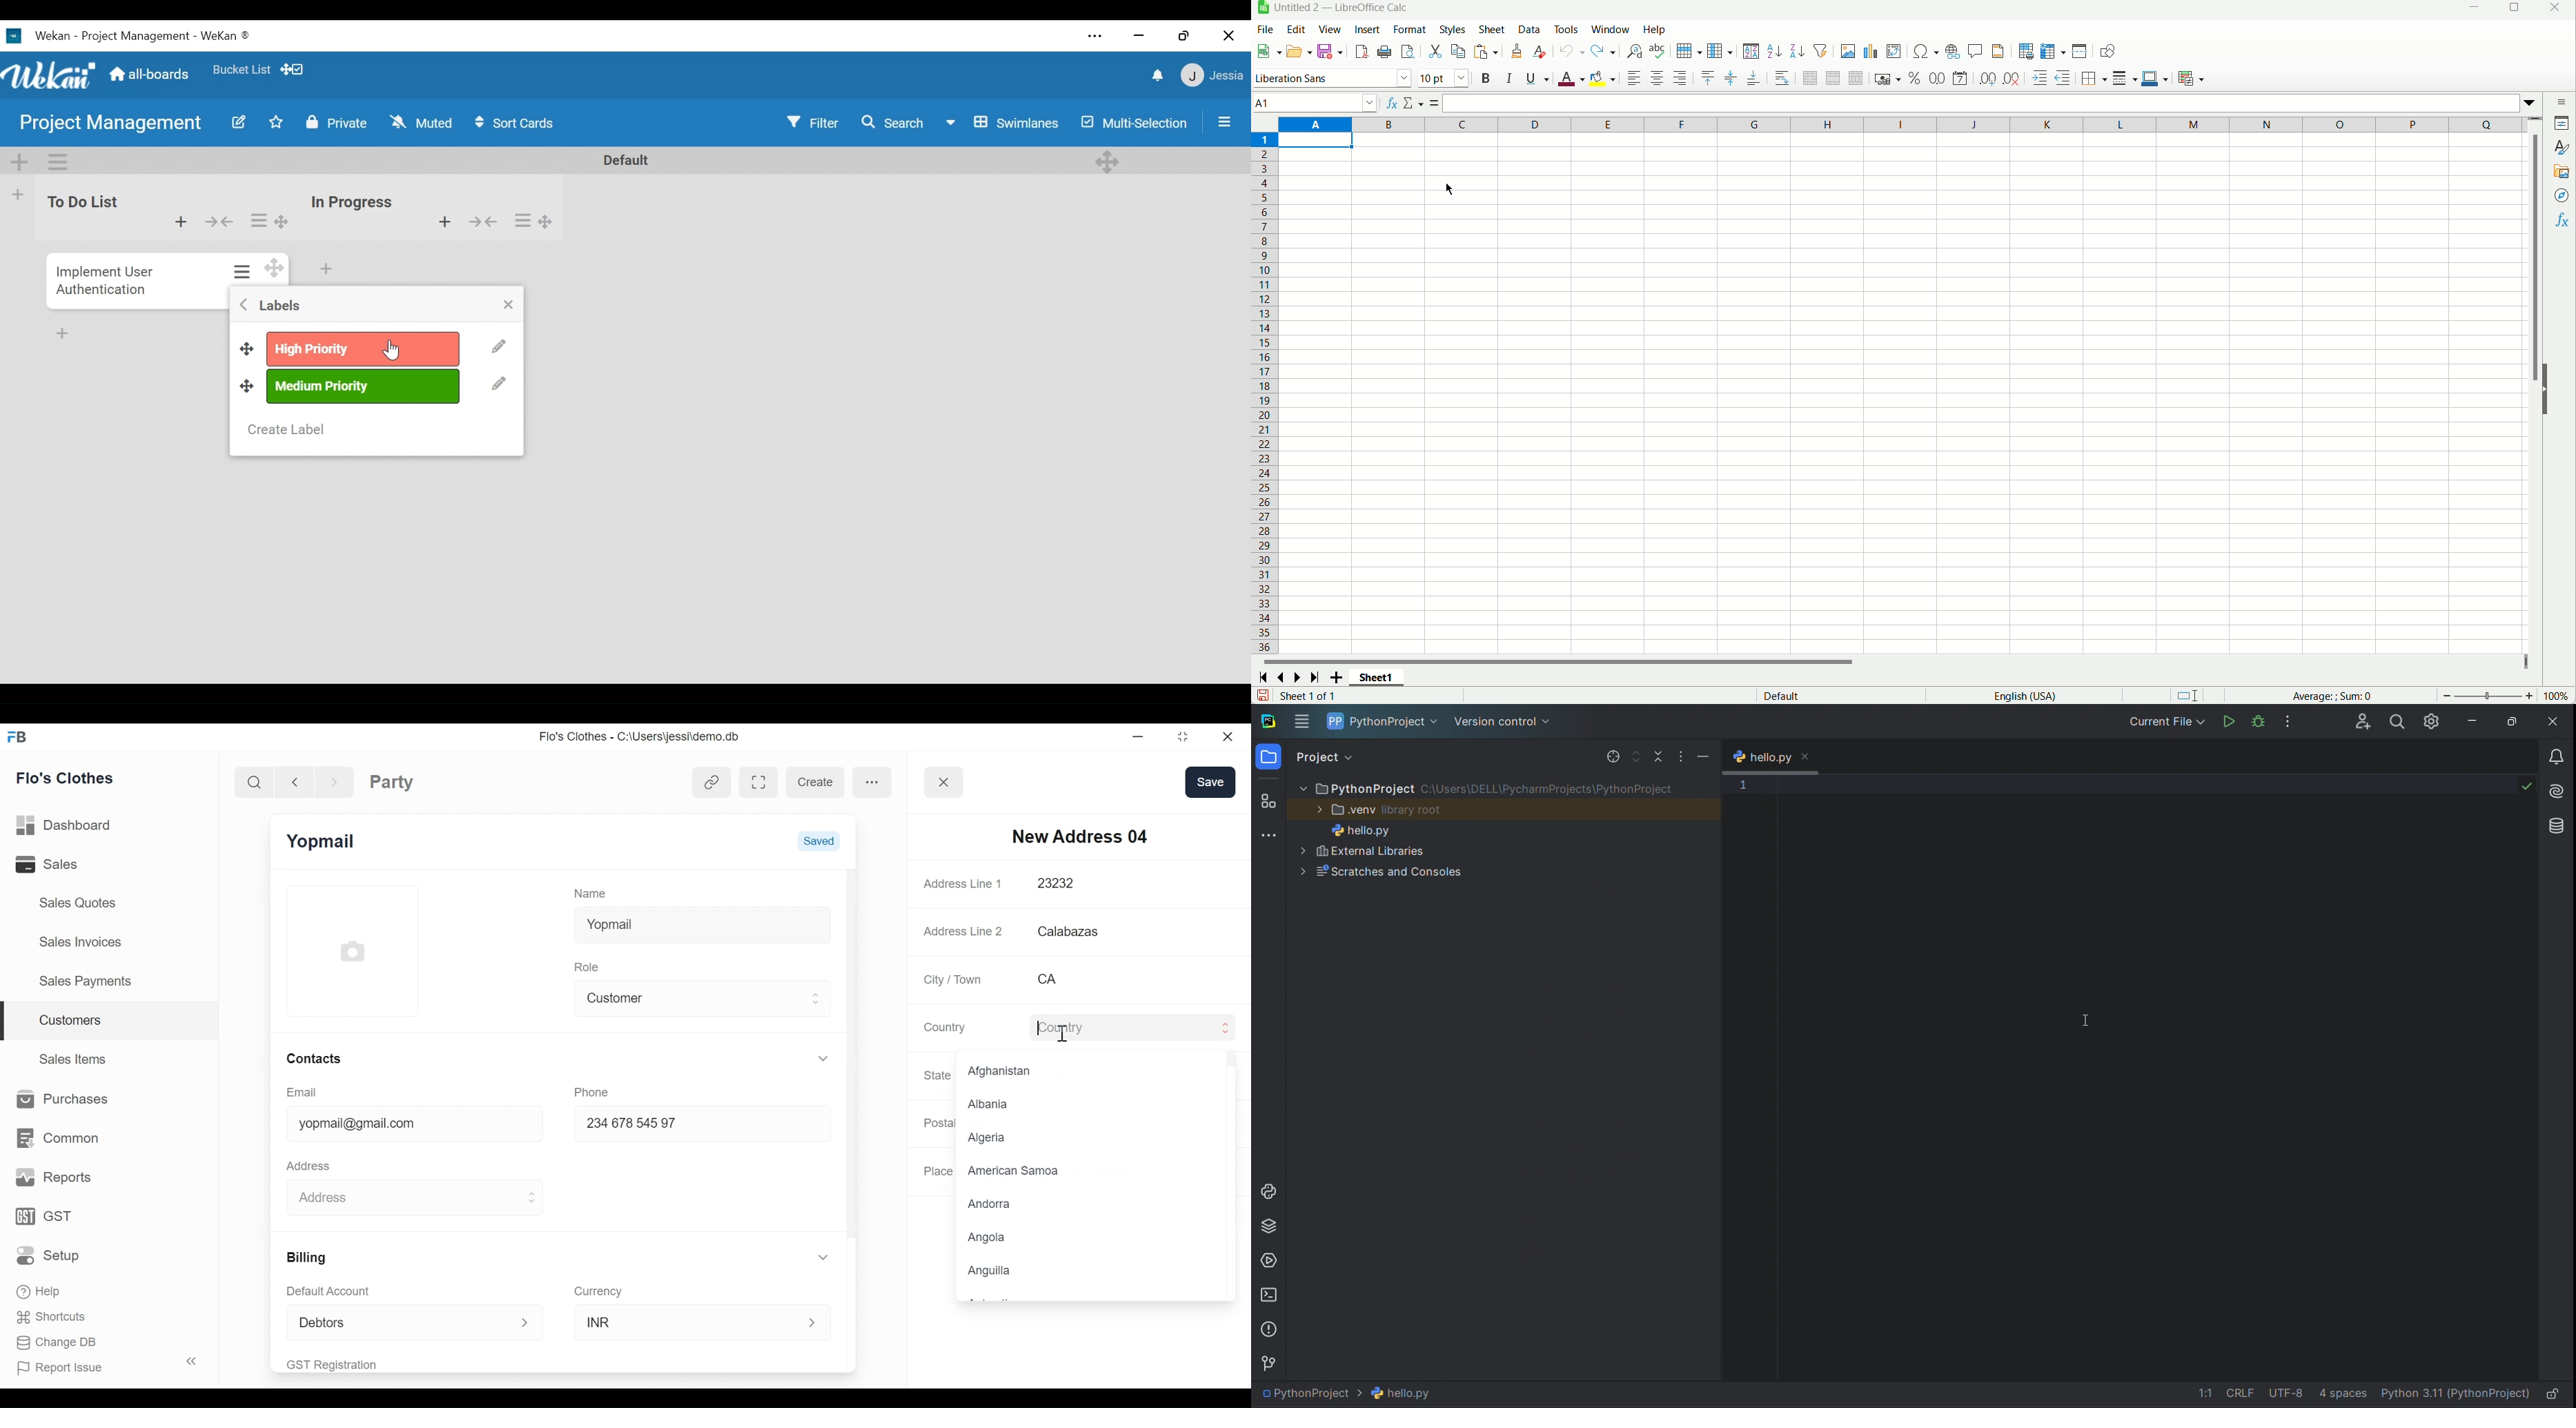 This screenshot has width=2576, height=1428. Describe the element at coordinates (690, 1125) in the screenshot. I see `234678 54597` at that location.